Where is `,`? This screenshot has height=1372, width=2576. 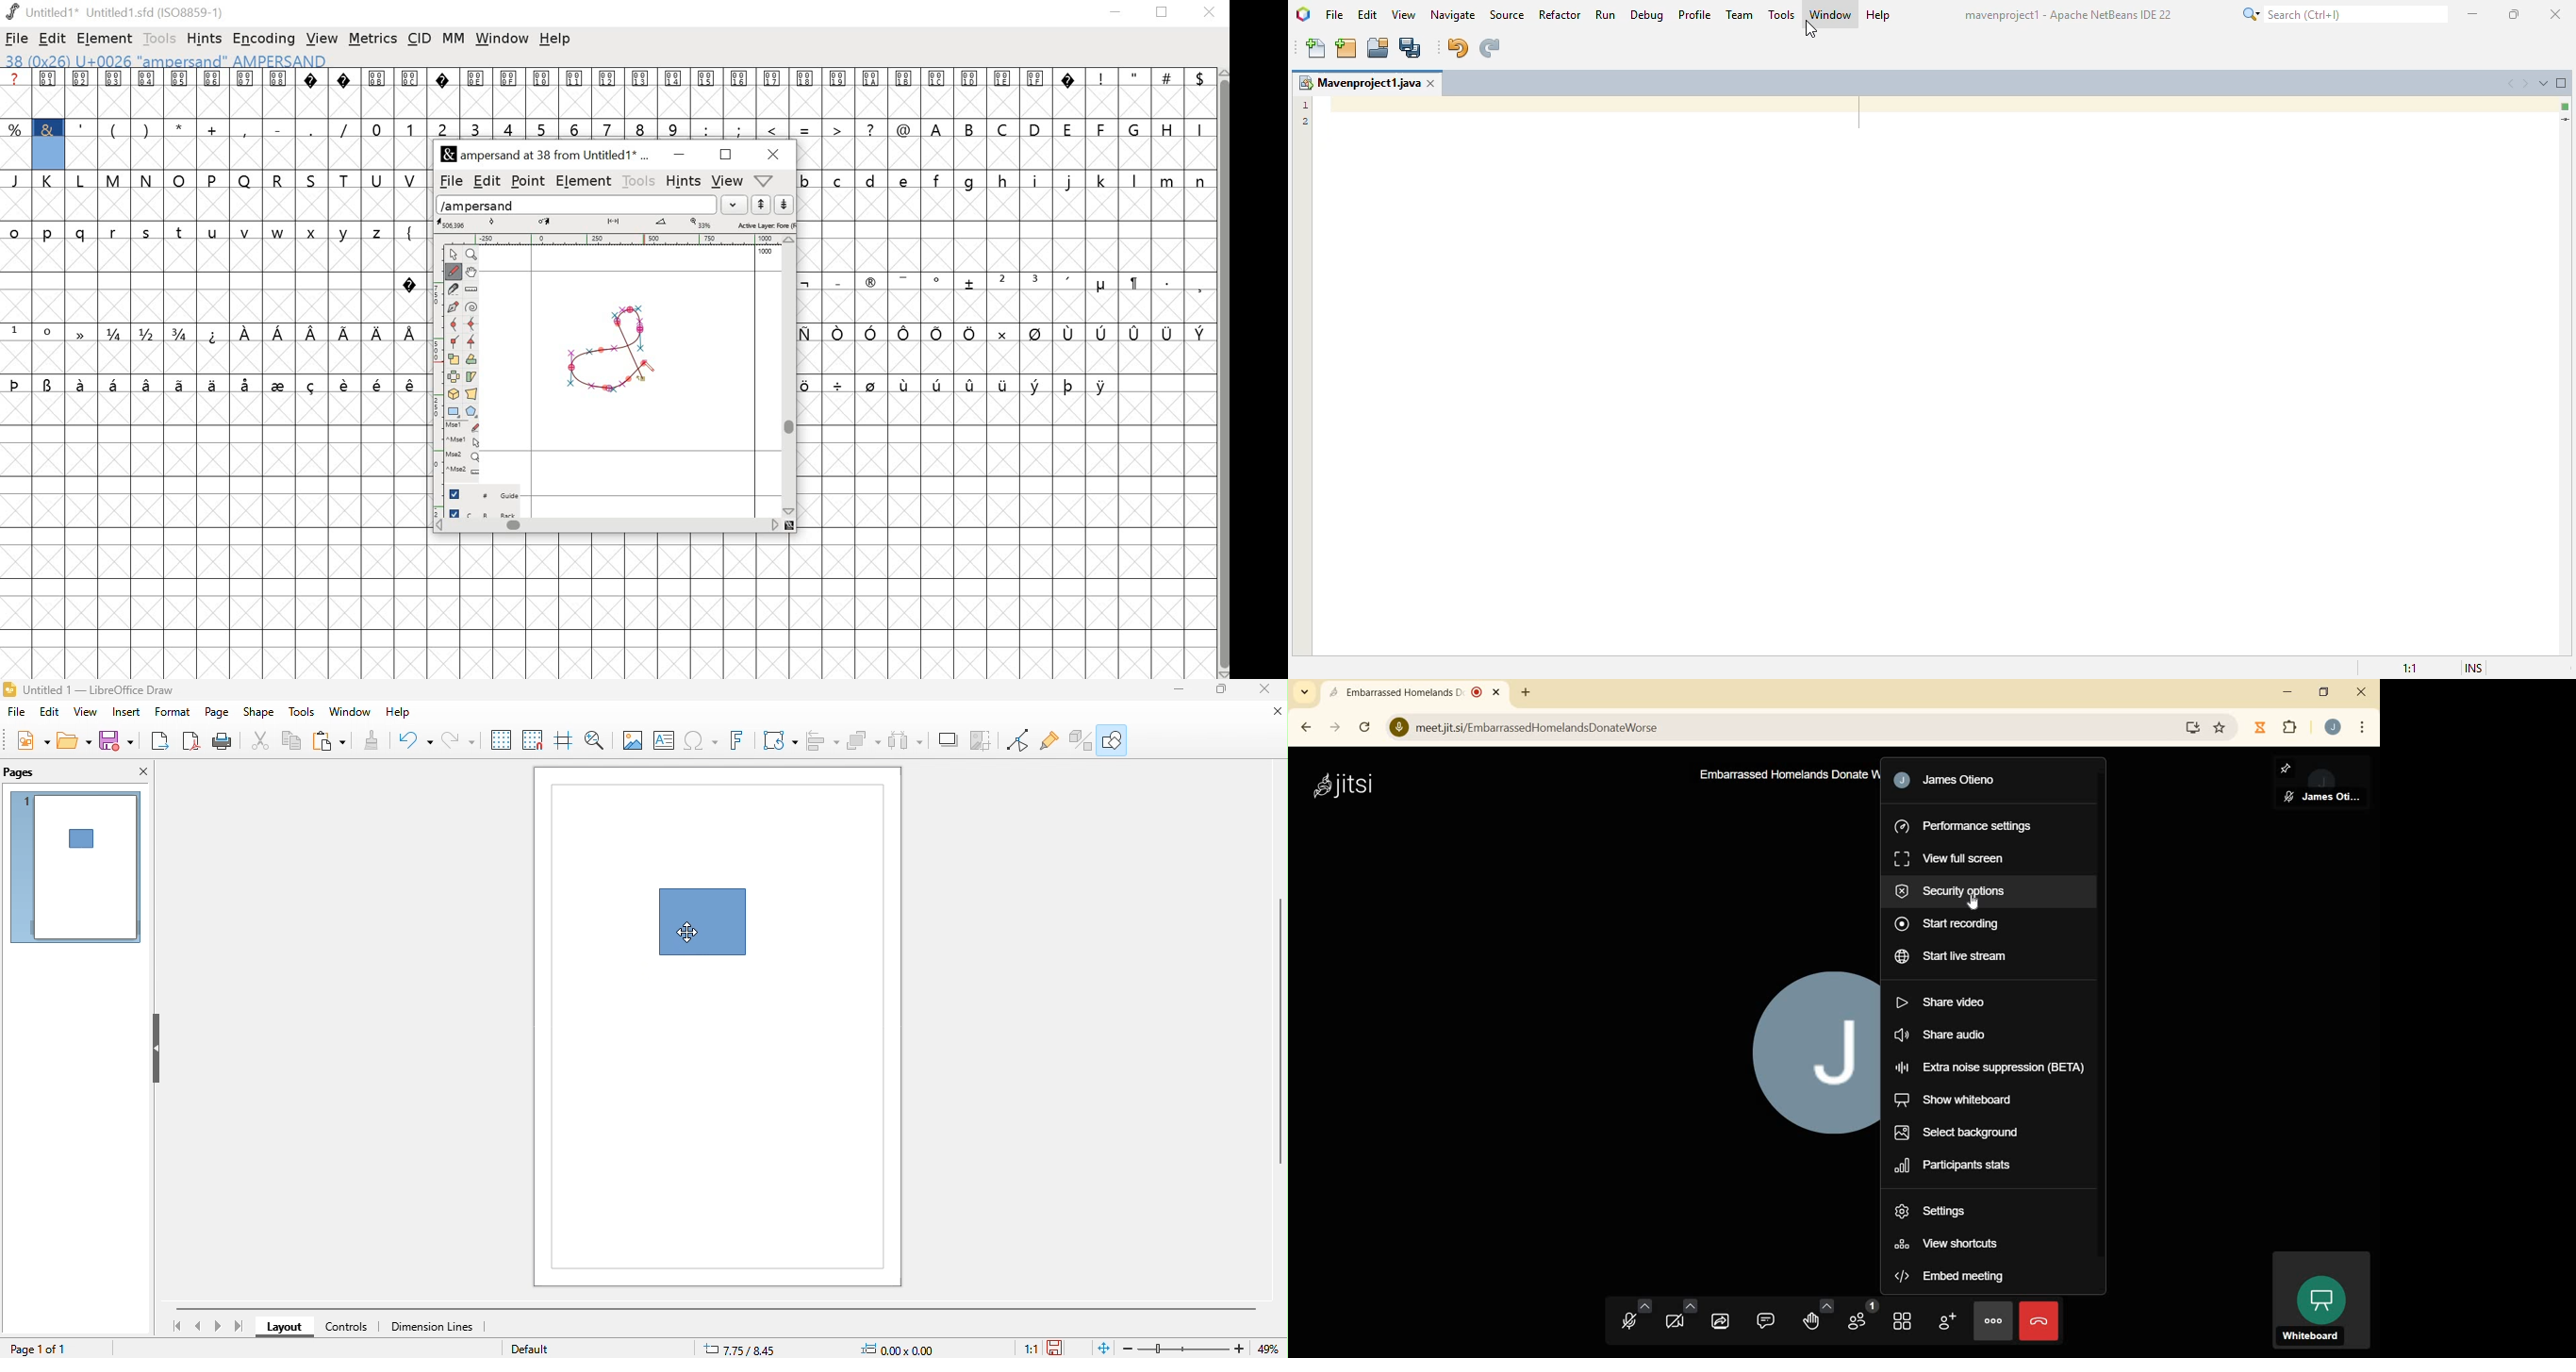 , is located at coordinates (245, 130).